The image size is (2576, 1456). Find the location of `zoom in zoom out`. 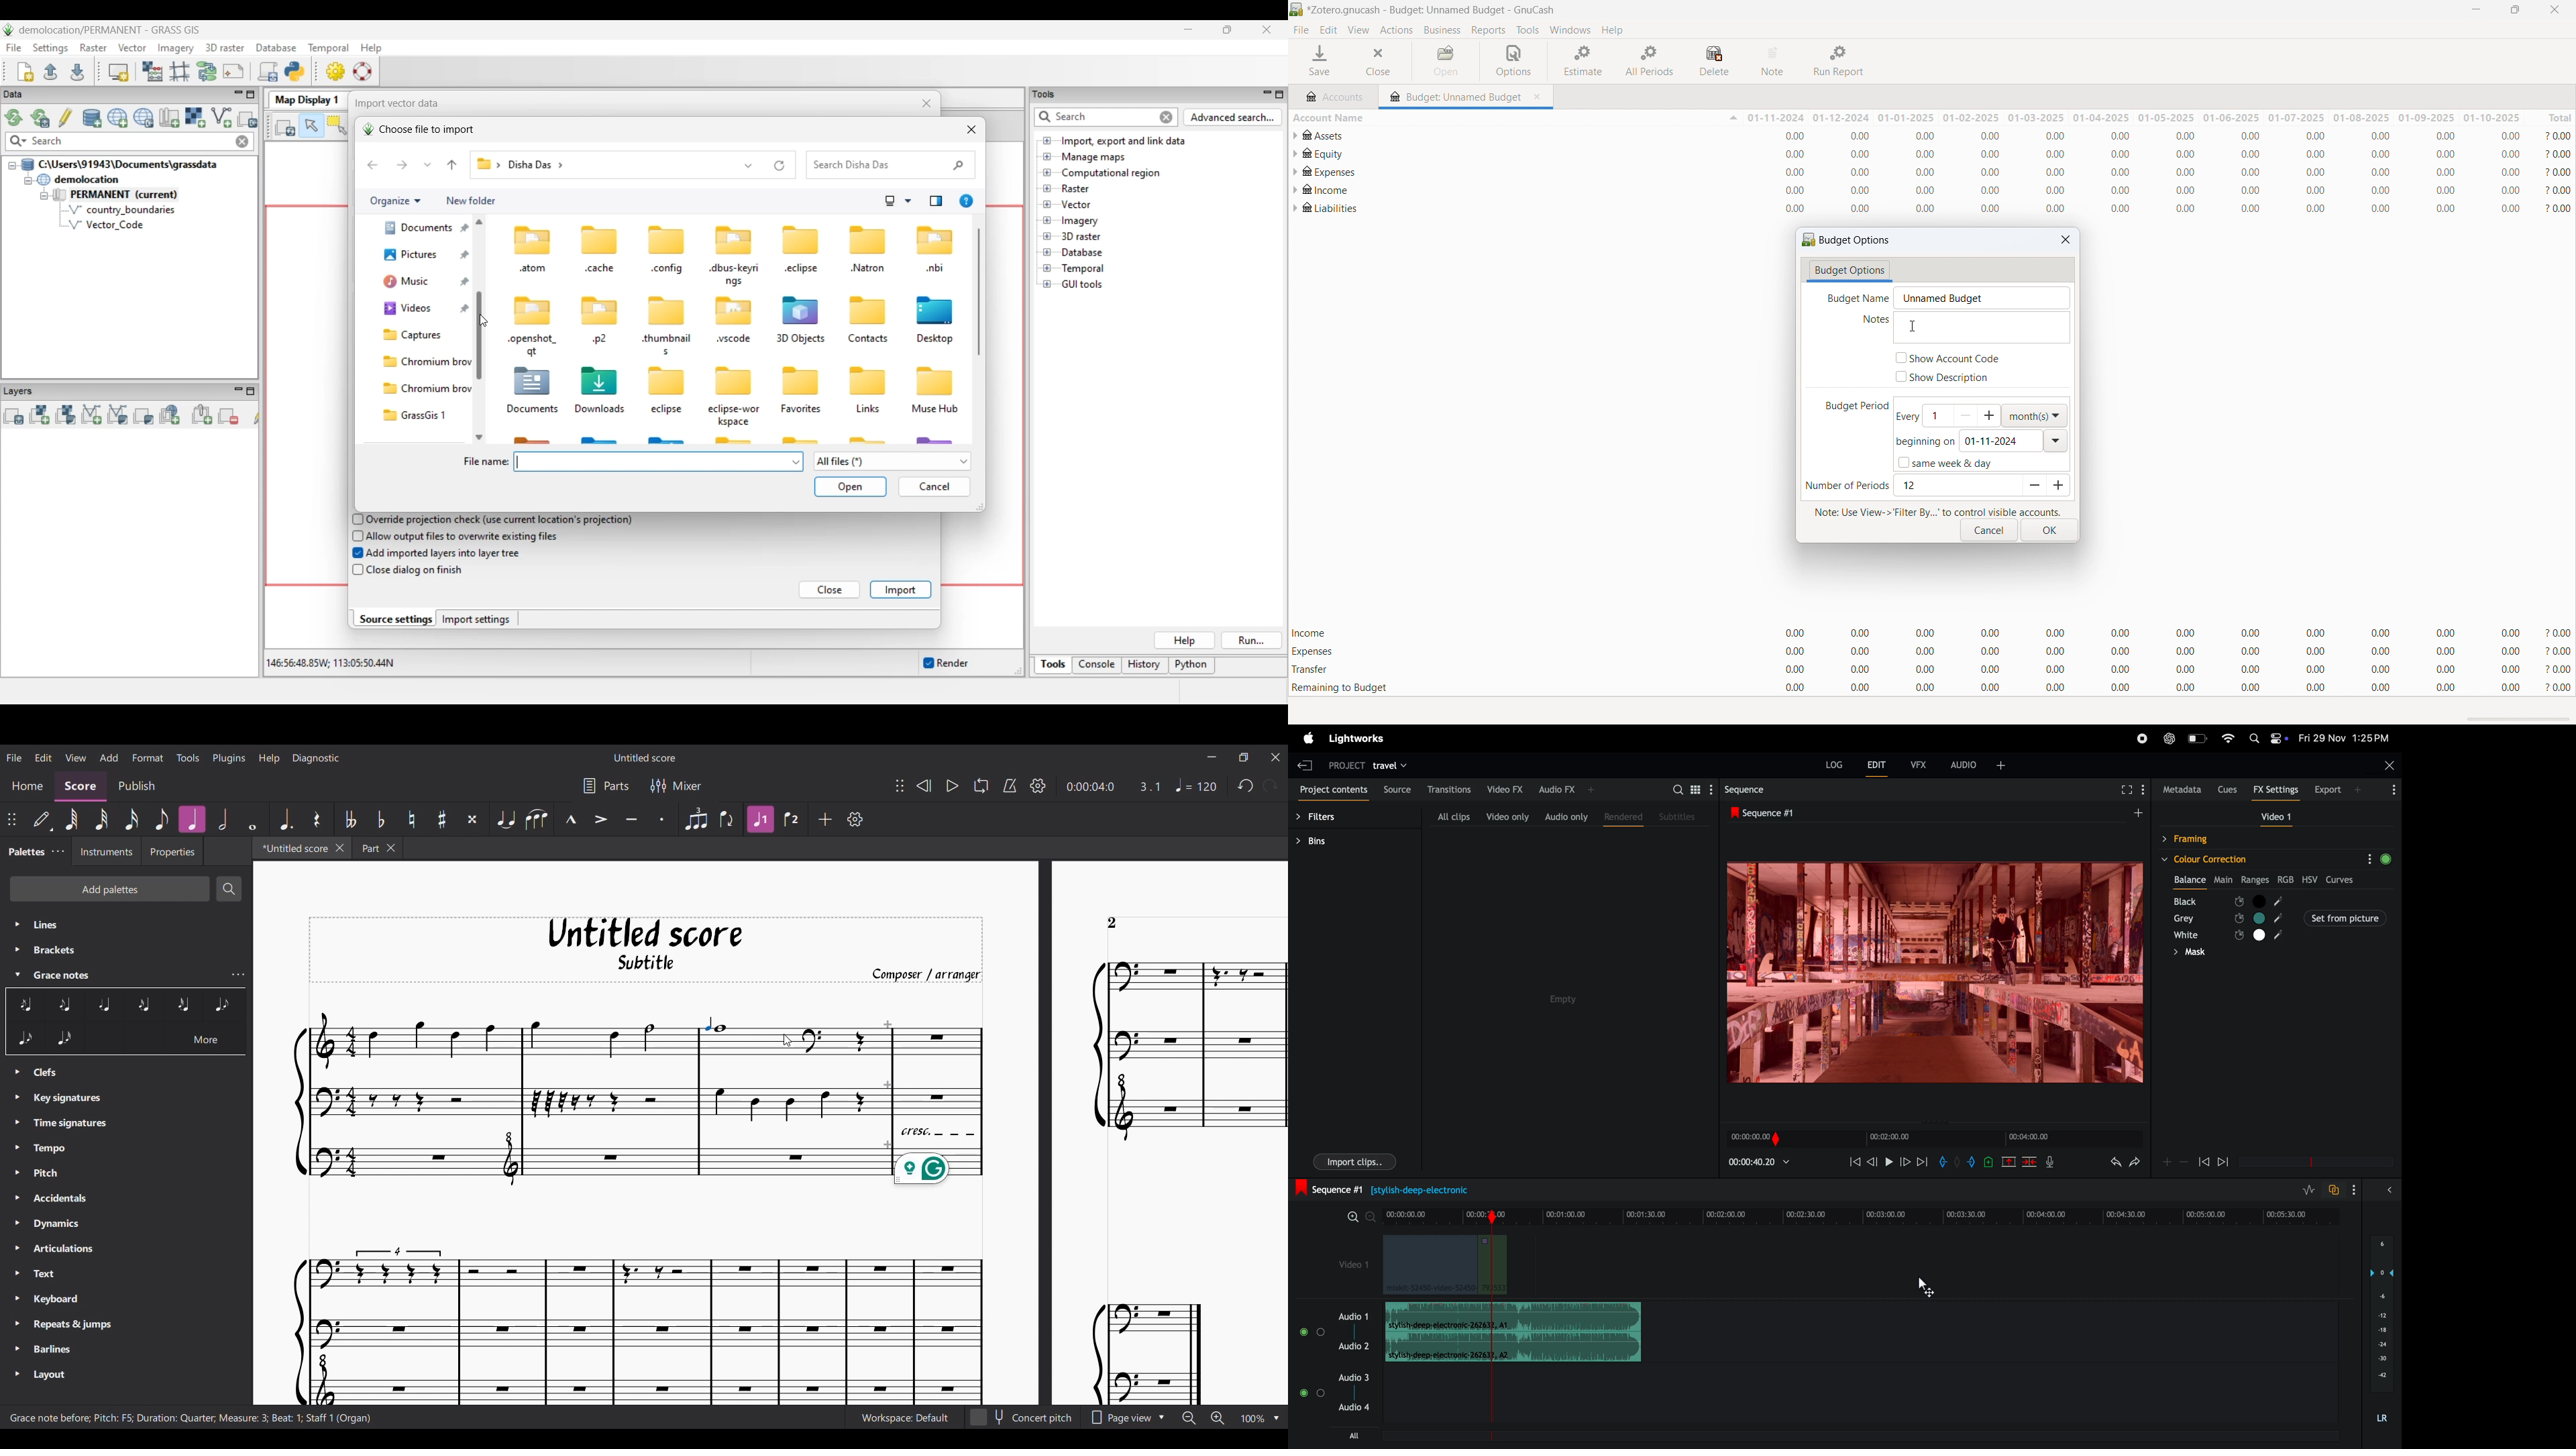

zoom in zoom out is located at coordinates (2175, 1162).